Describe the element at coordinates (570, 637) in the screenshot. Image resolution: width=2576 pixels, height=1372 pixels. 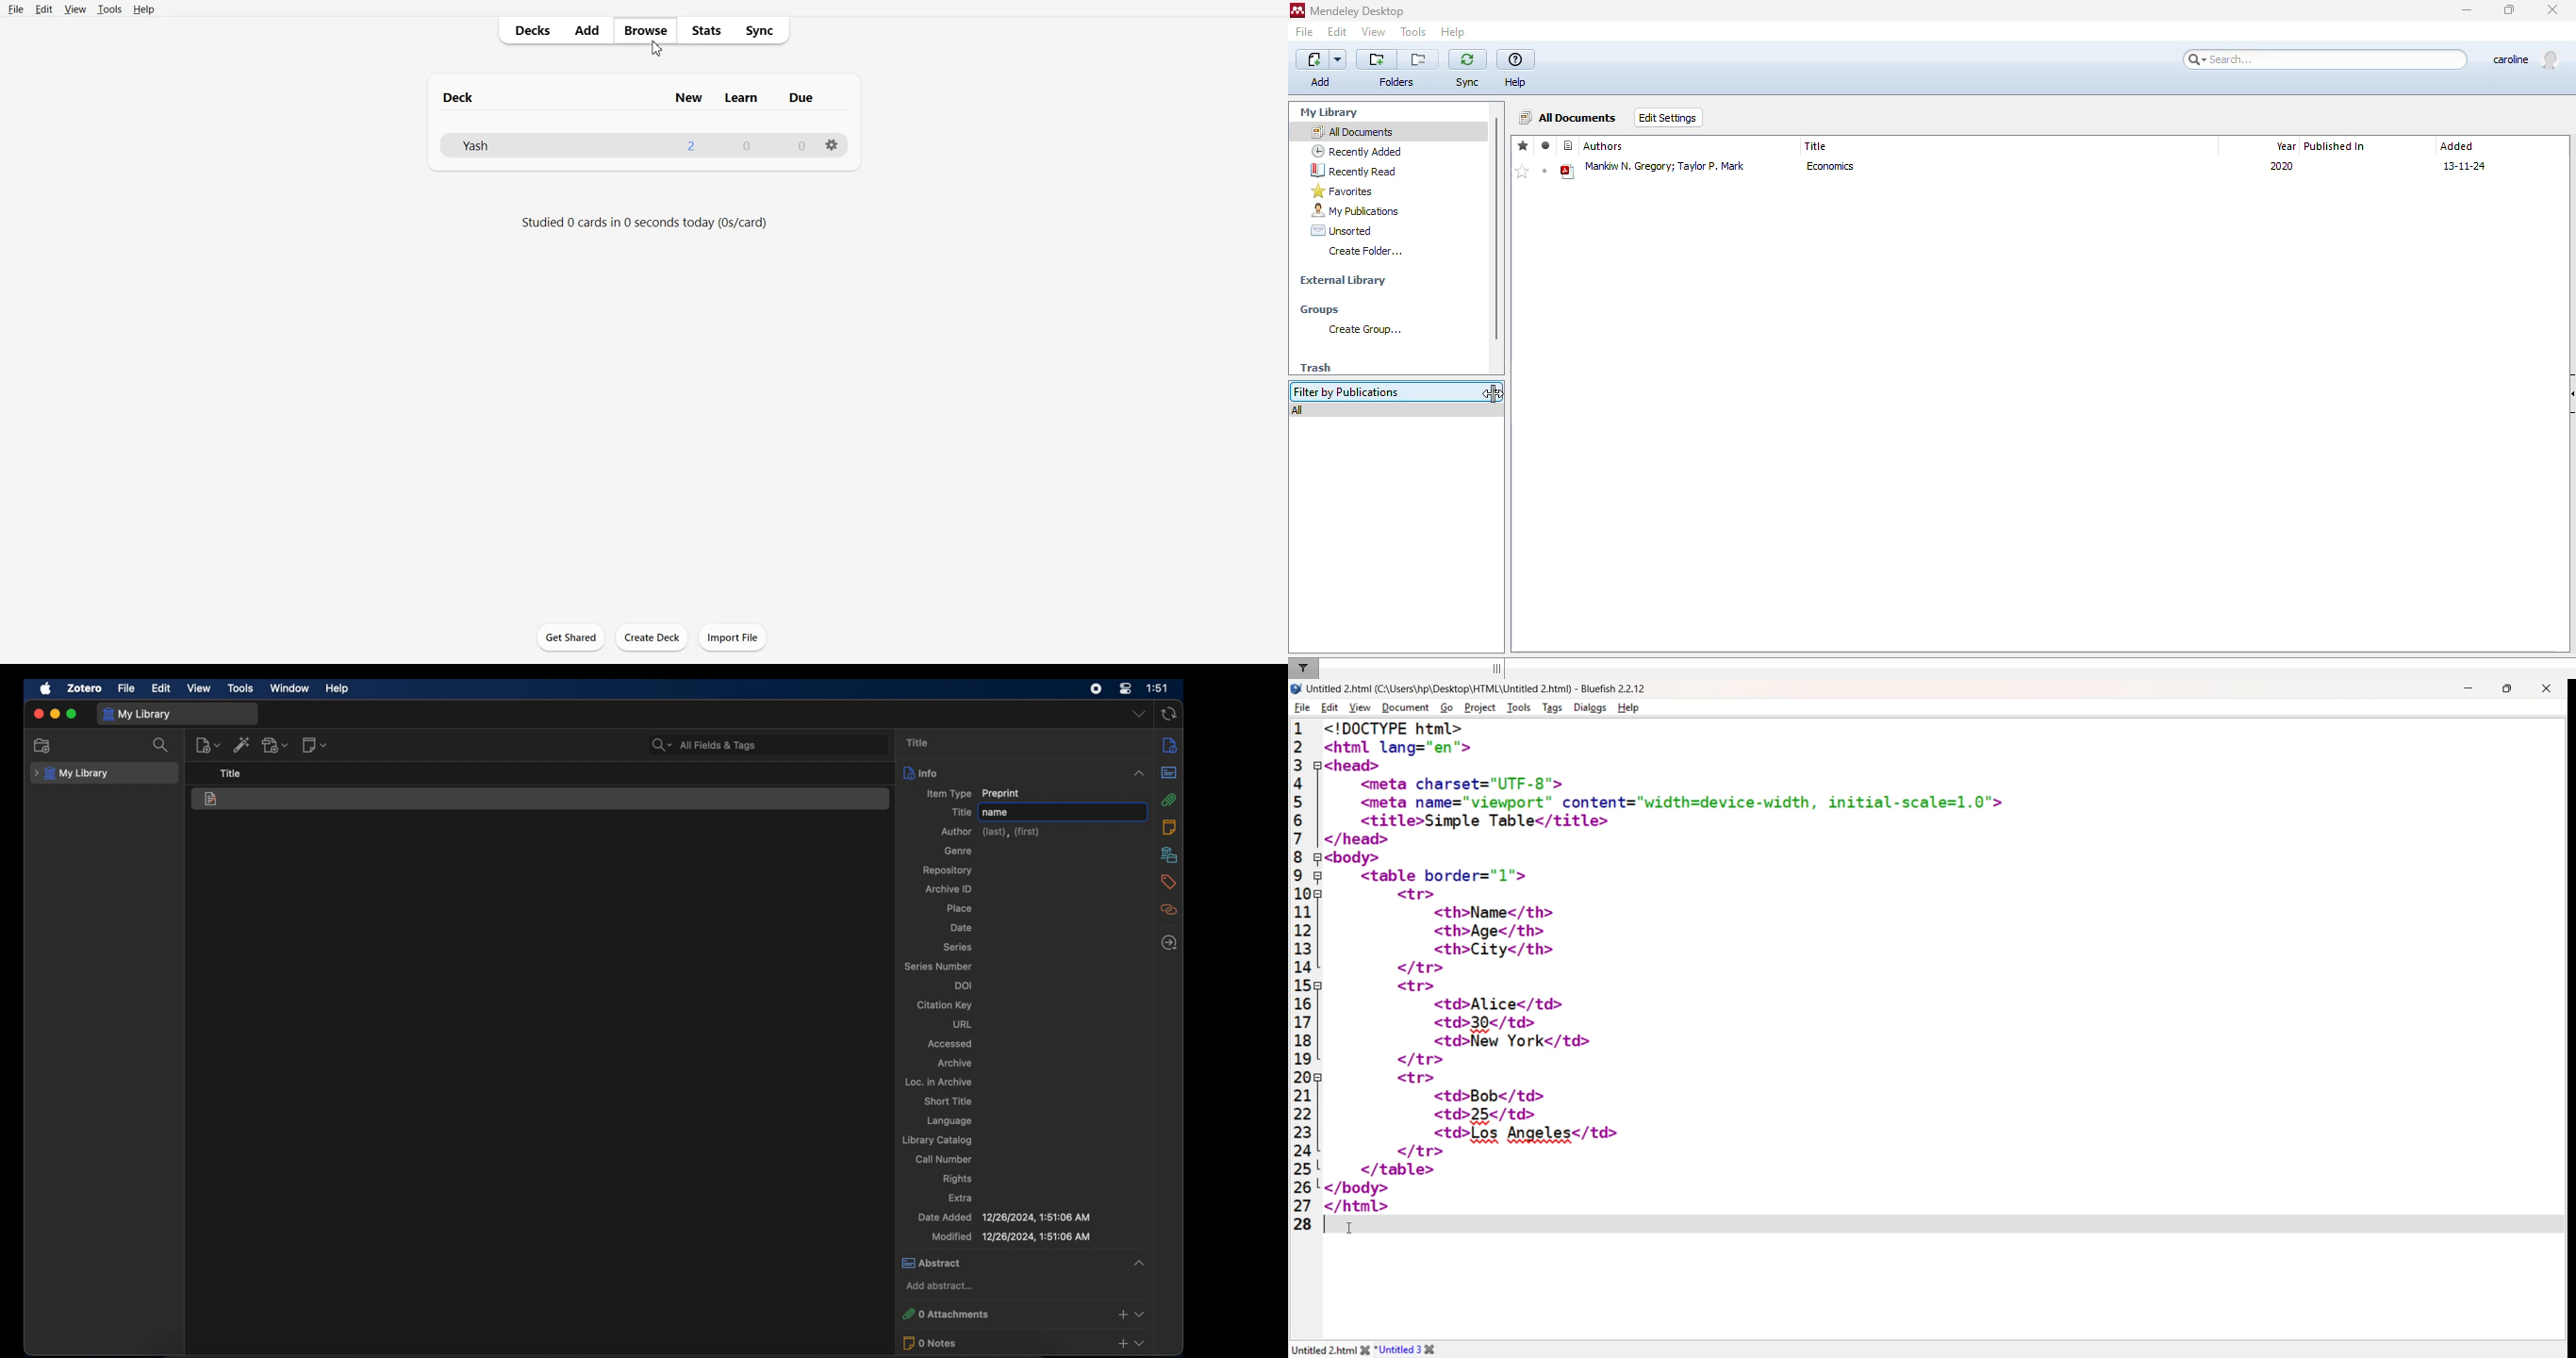
I see `Get Shared` at that location.